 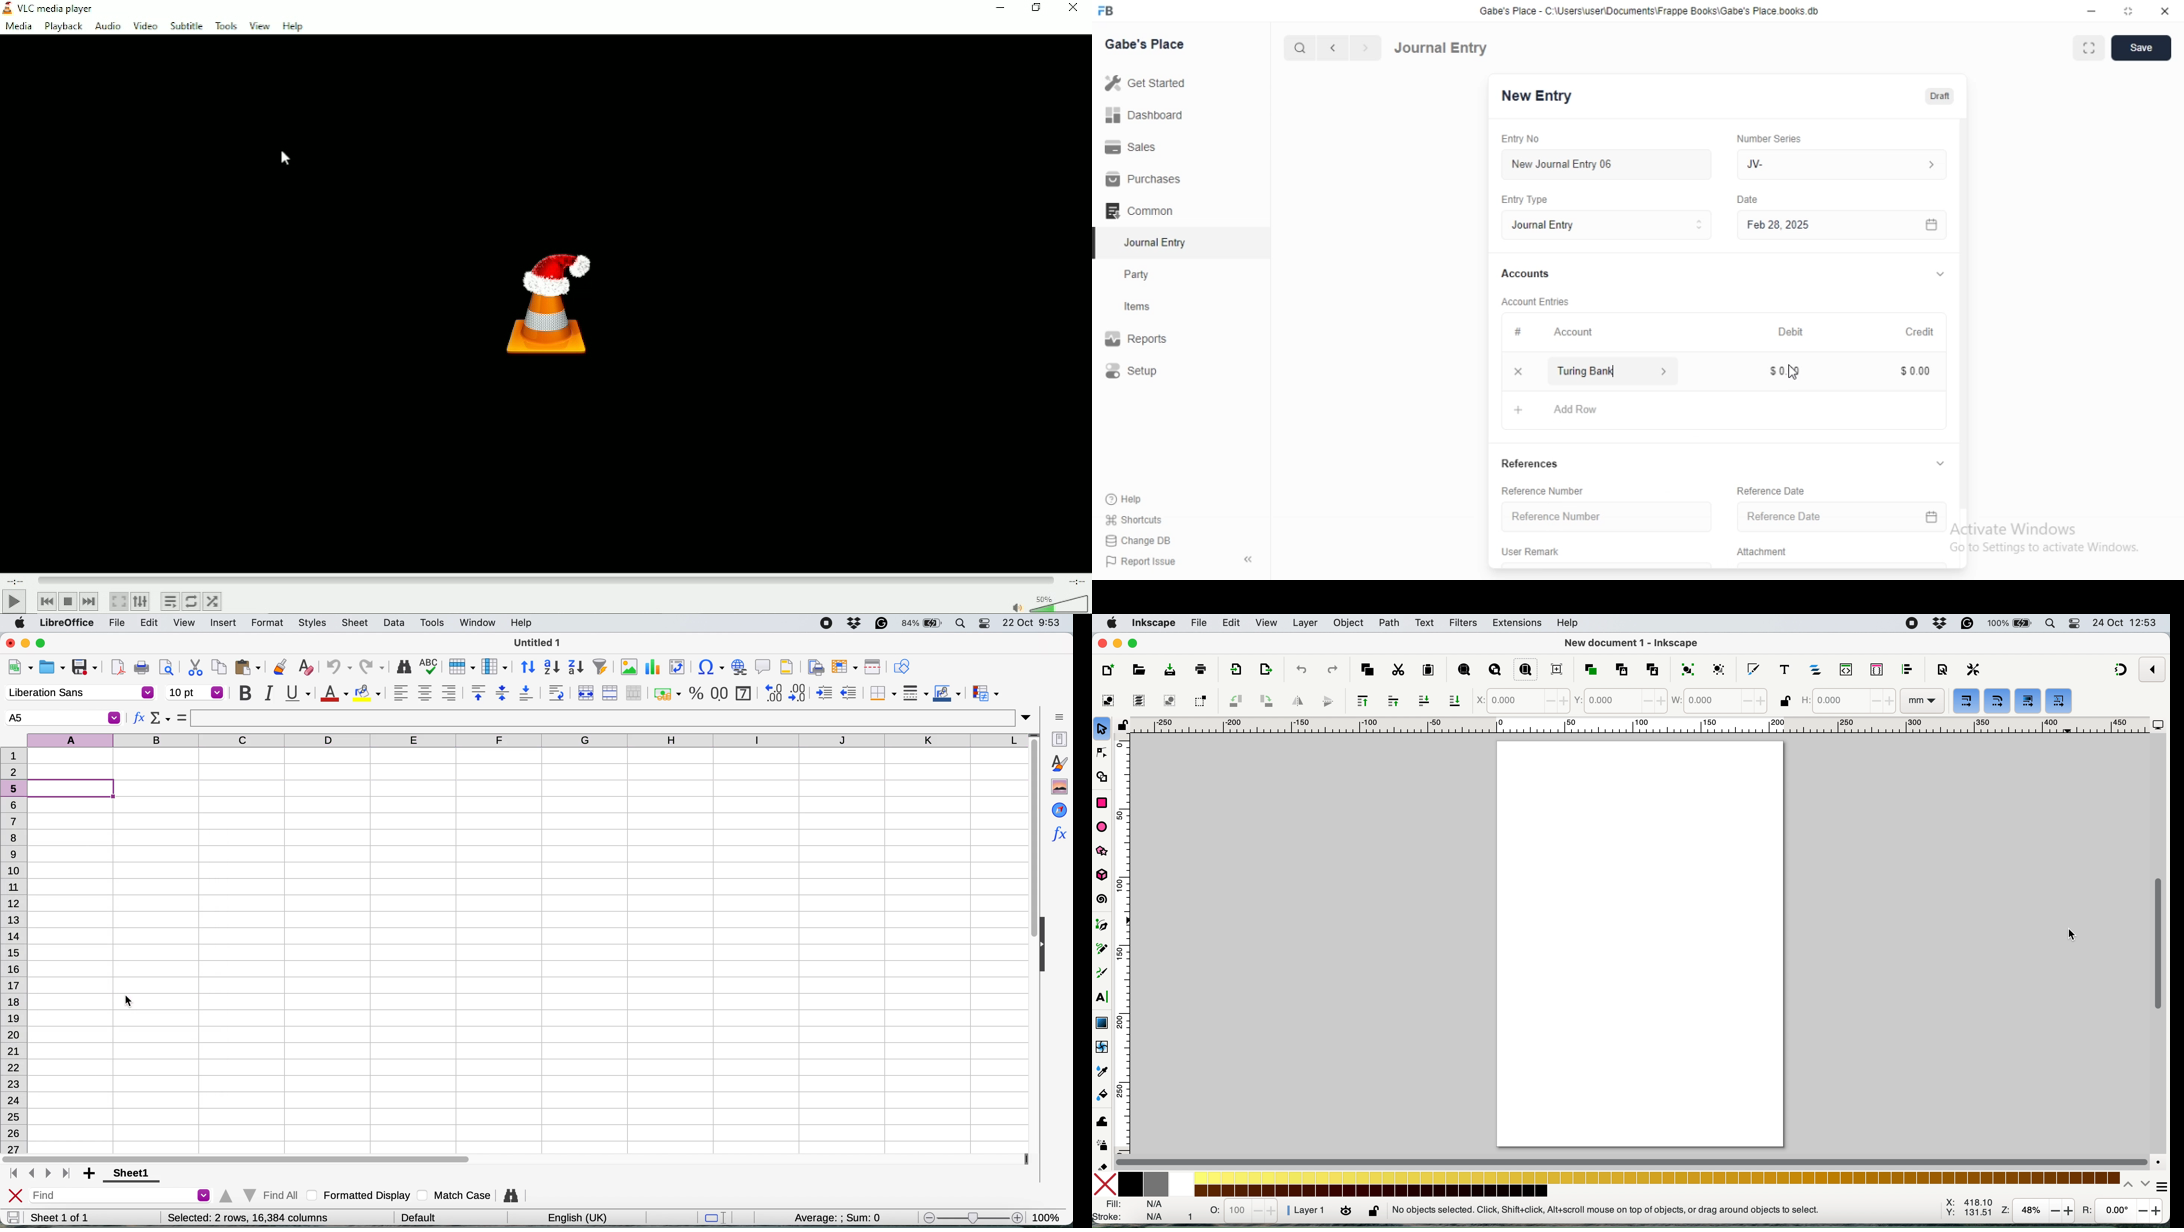 I want to click on Journal Entry, so click(x=1442, y=47).